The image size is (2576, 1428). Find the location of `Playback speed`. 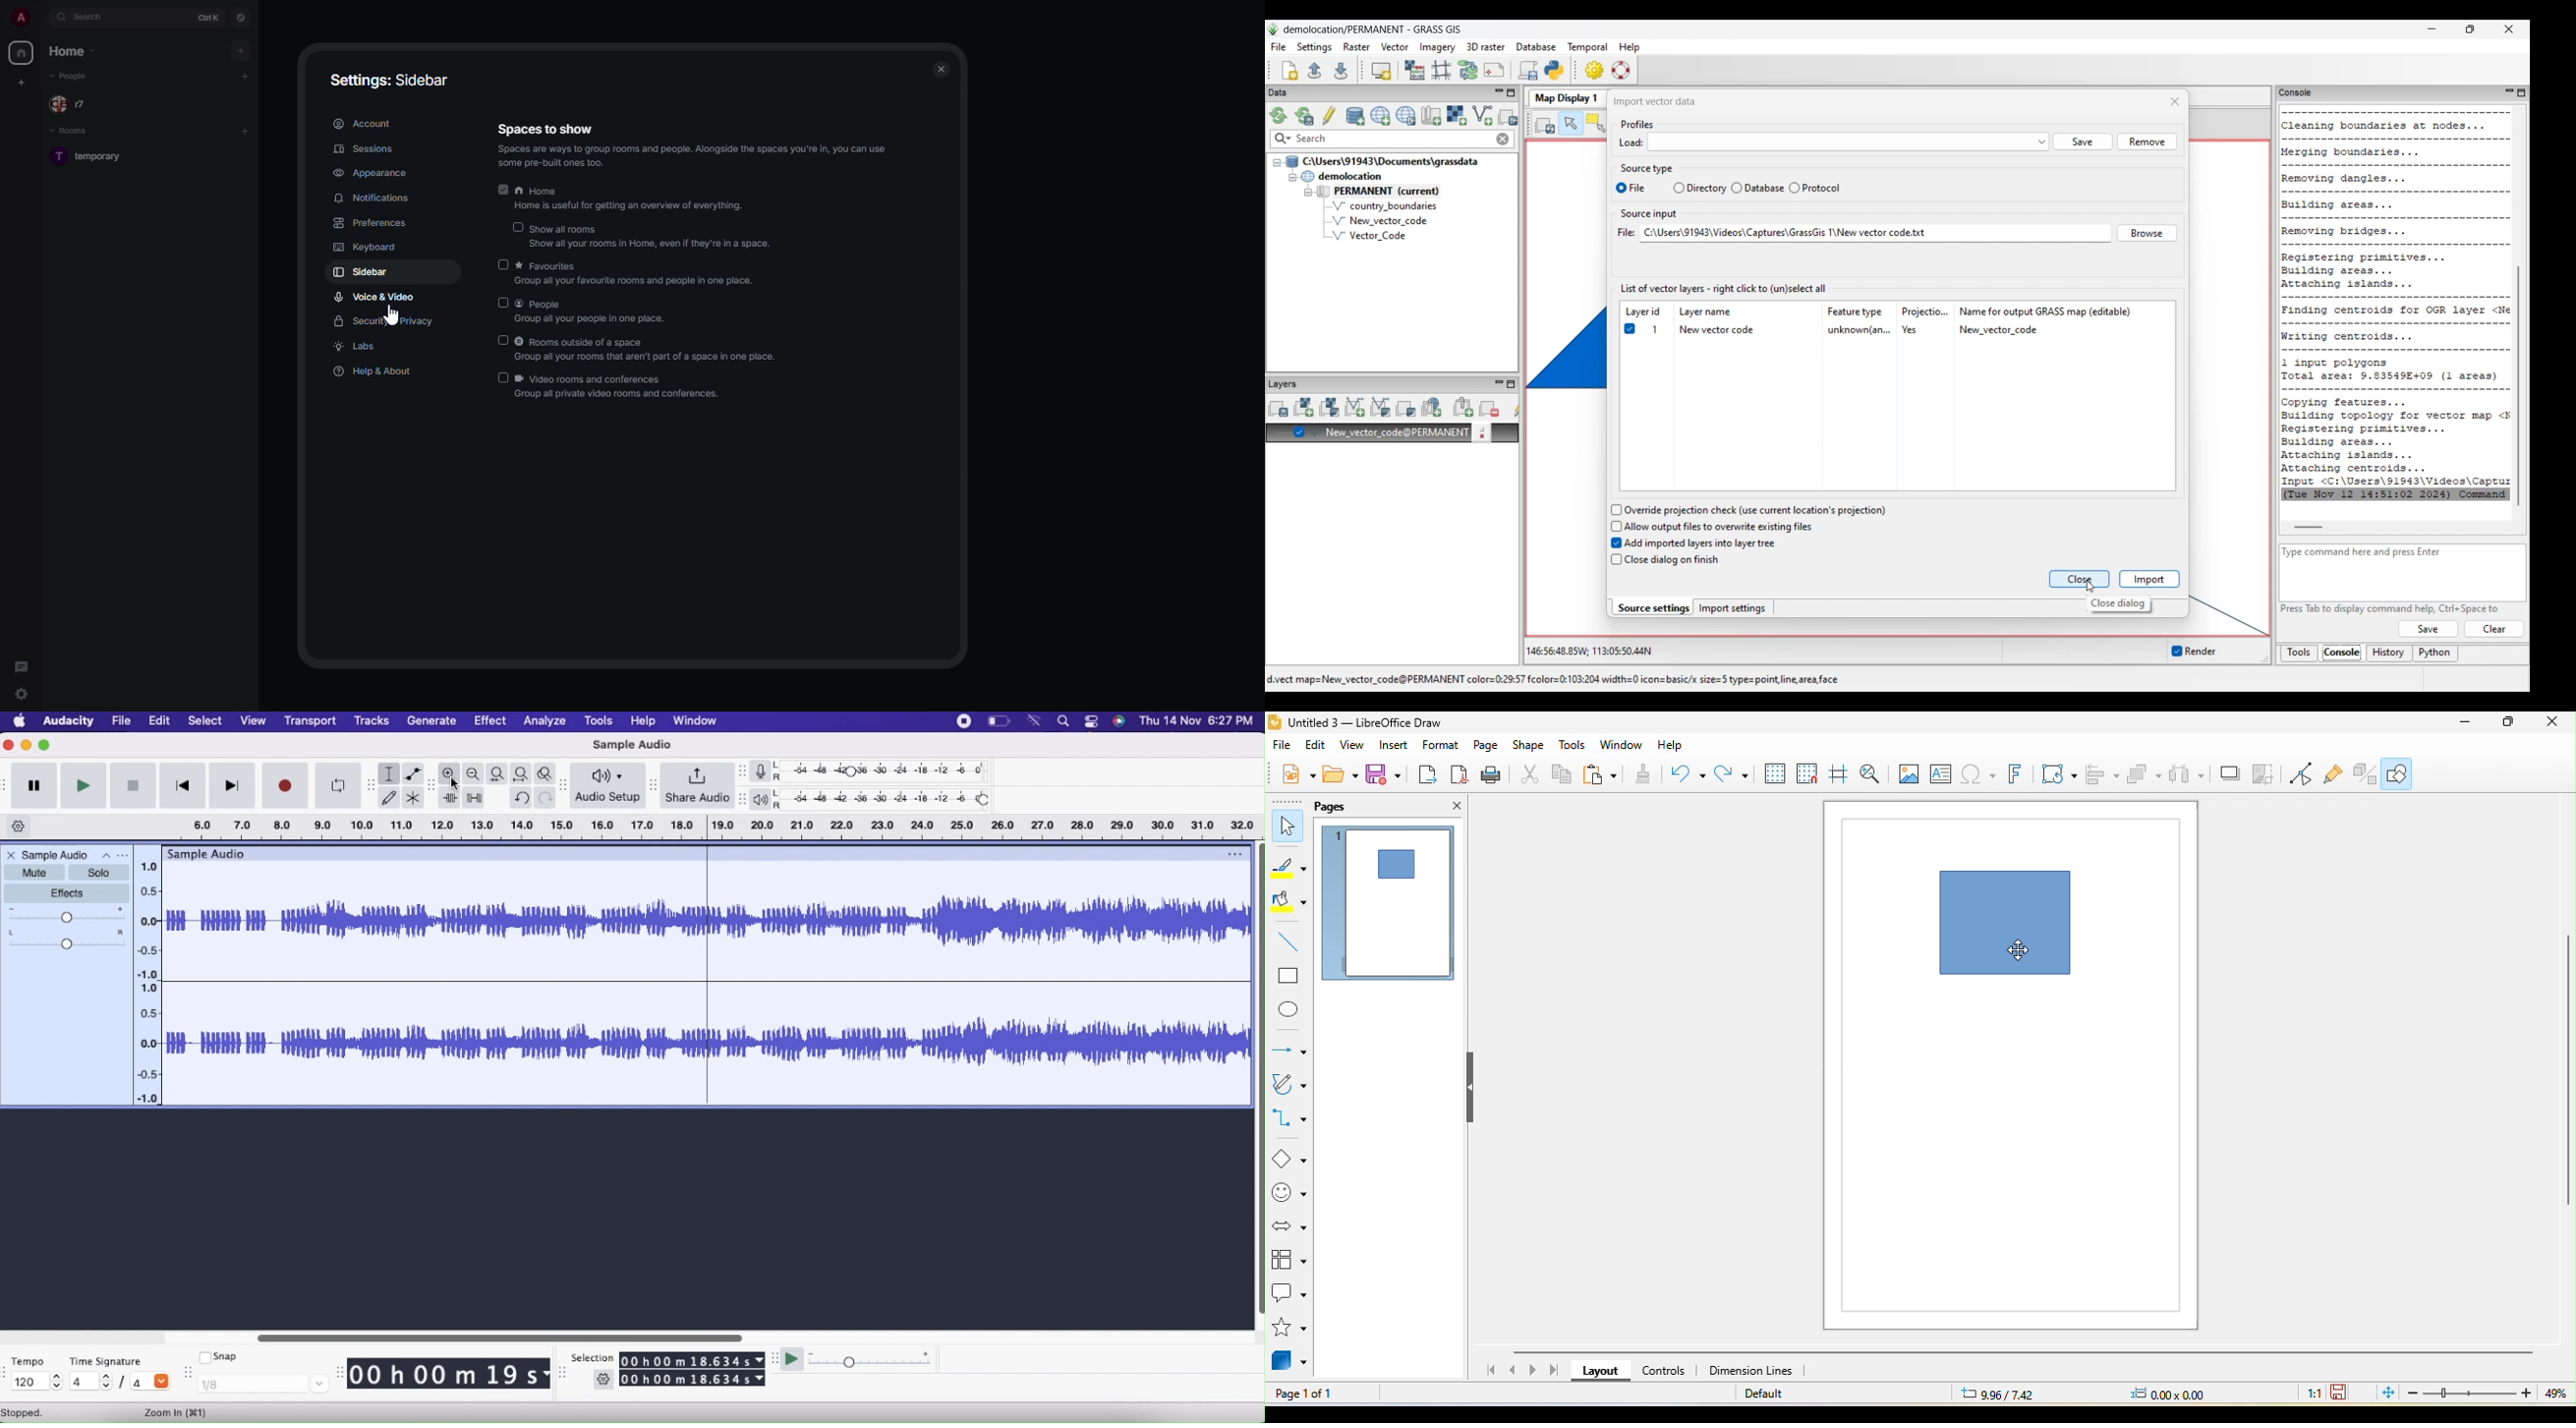

Playback speed is located at coordinates (877, 1360).